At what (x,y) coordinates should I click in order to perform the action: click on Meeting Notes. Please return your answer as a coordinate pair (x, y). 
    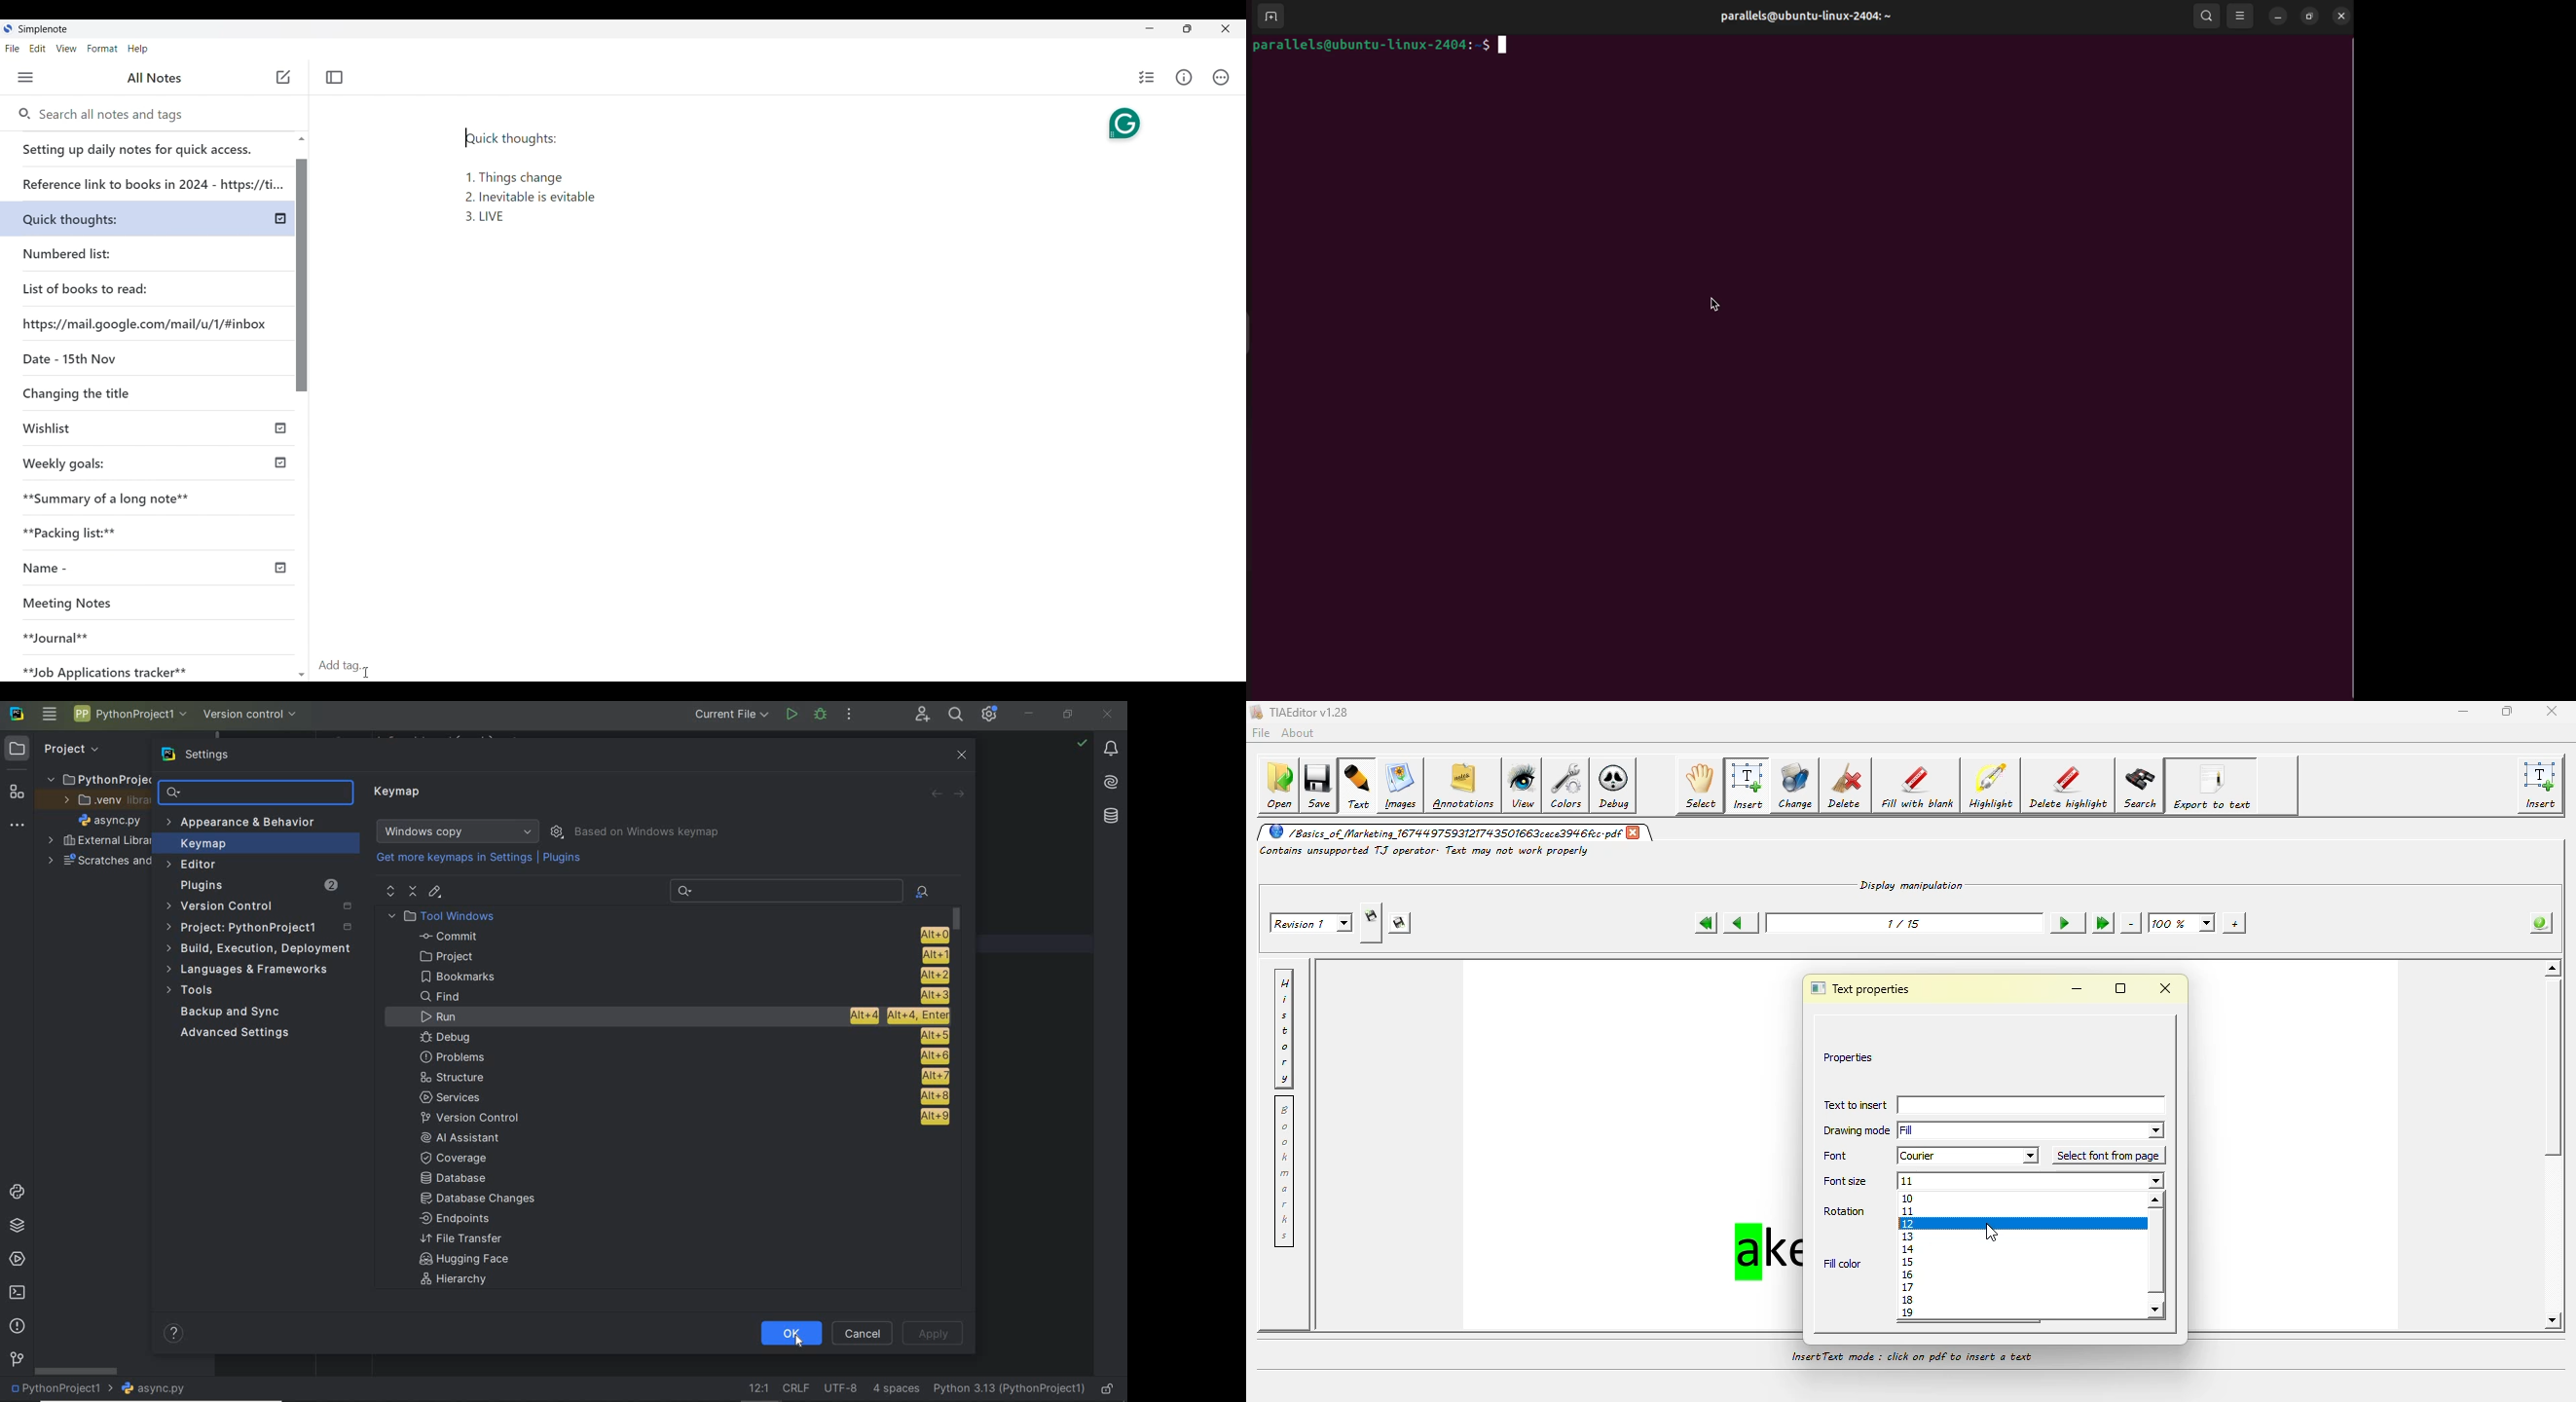
    Looking at the image, I should click on (131, 604).